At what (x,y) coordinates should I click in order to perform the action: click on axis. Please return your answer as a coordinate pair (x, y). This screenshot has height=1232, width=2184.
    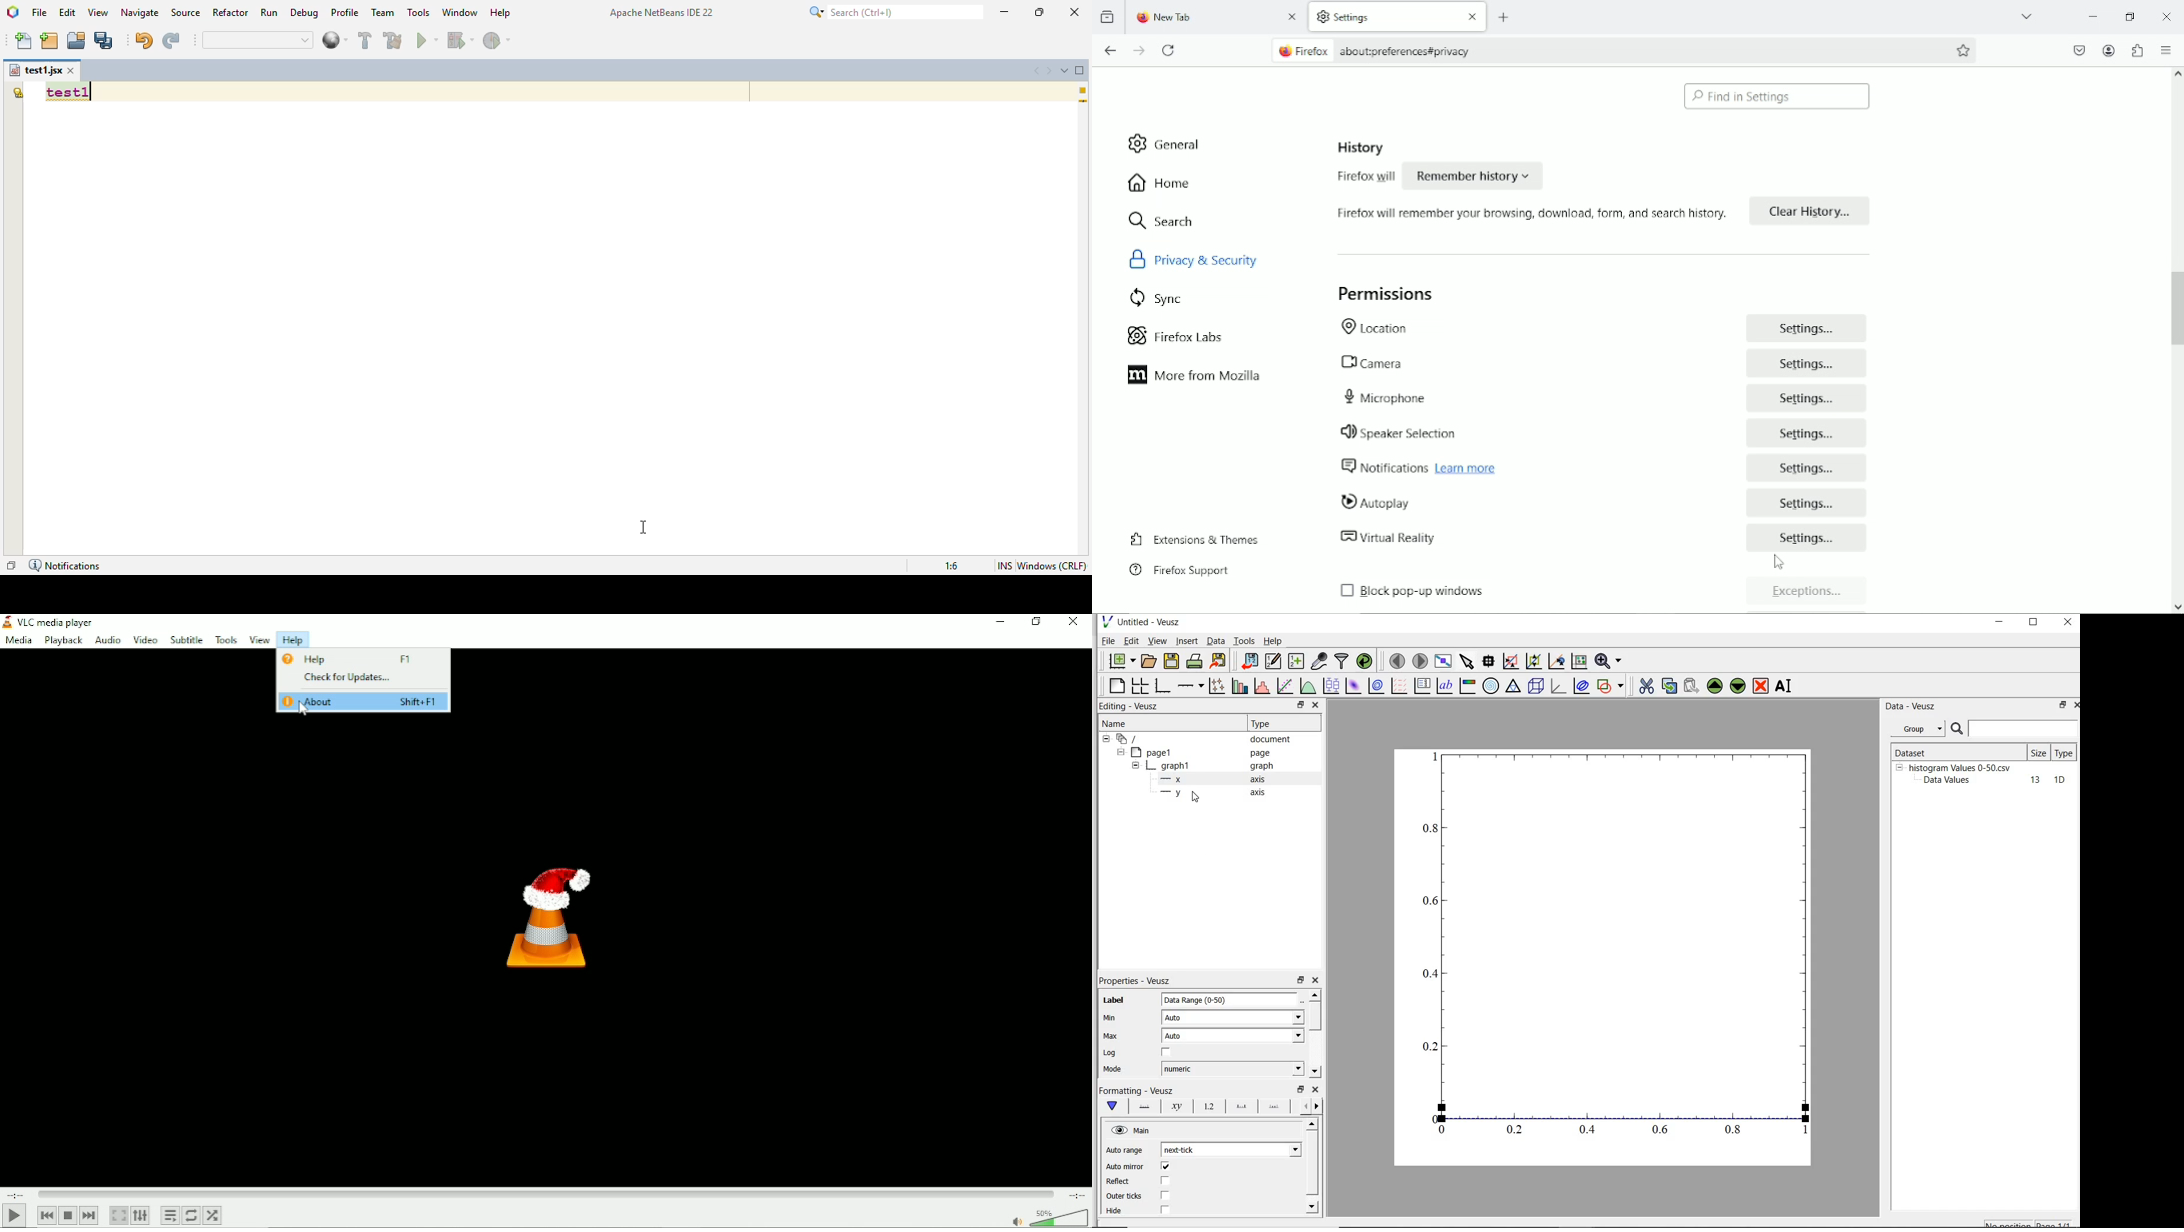
    Looking at the image, I should click on (1263, 779).